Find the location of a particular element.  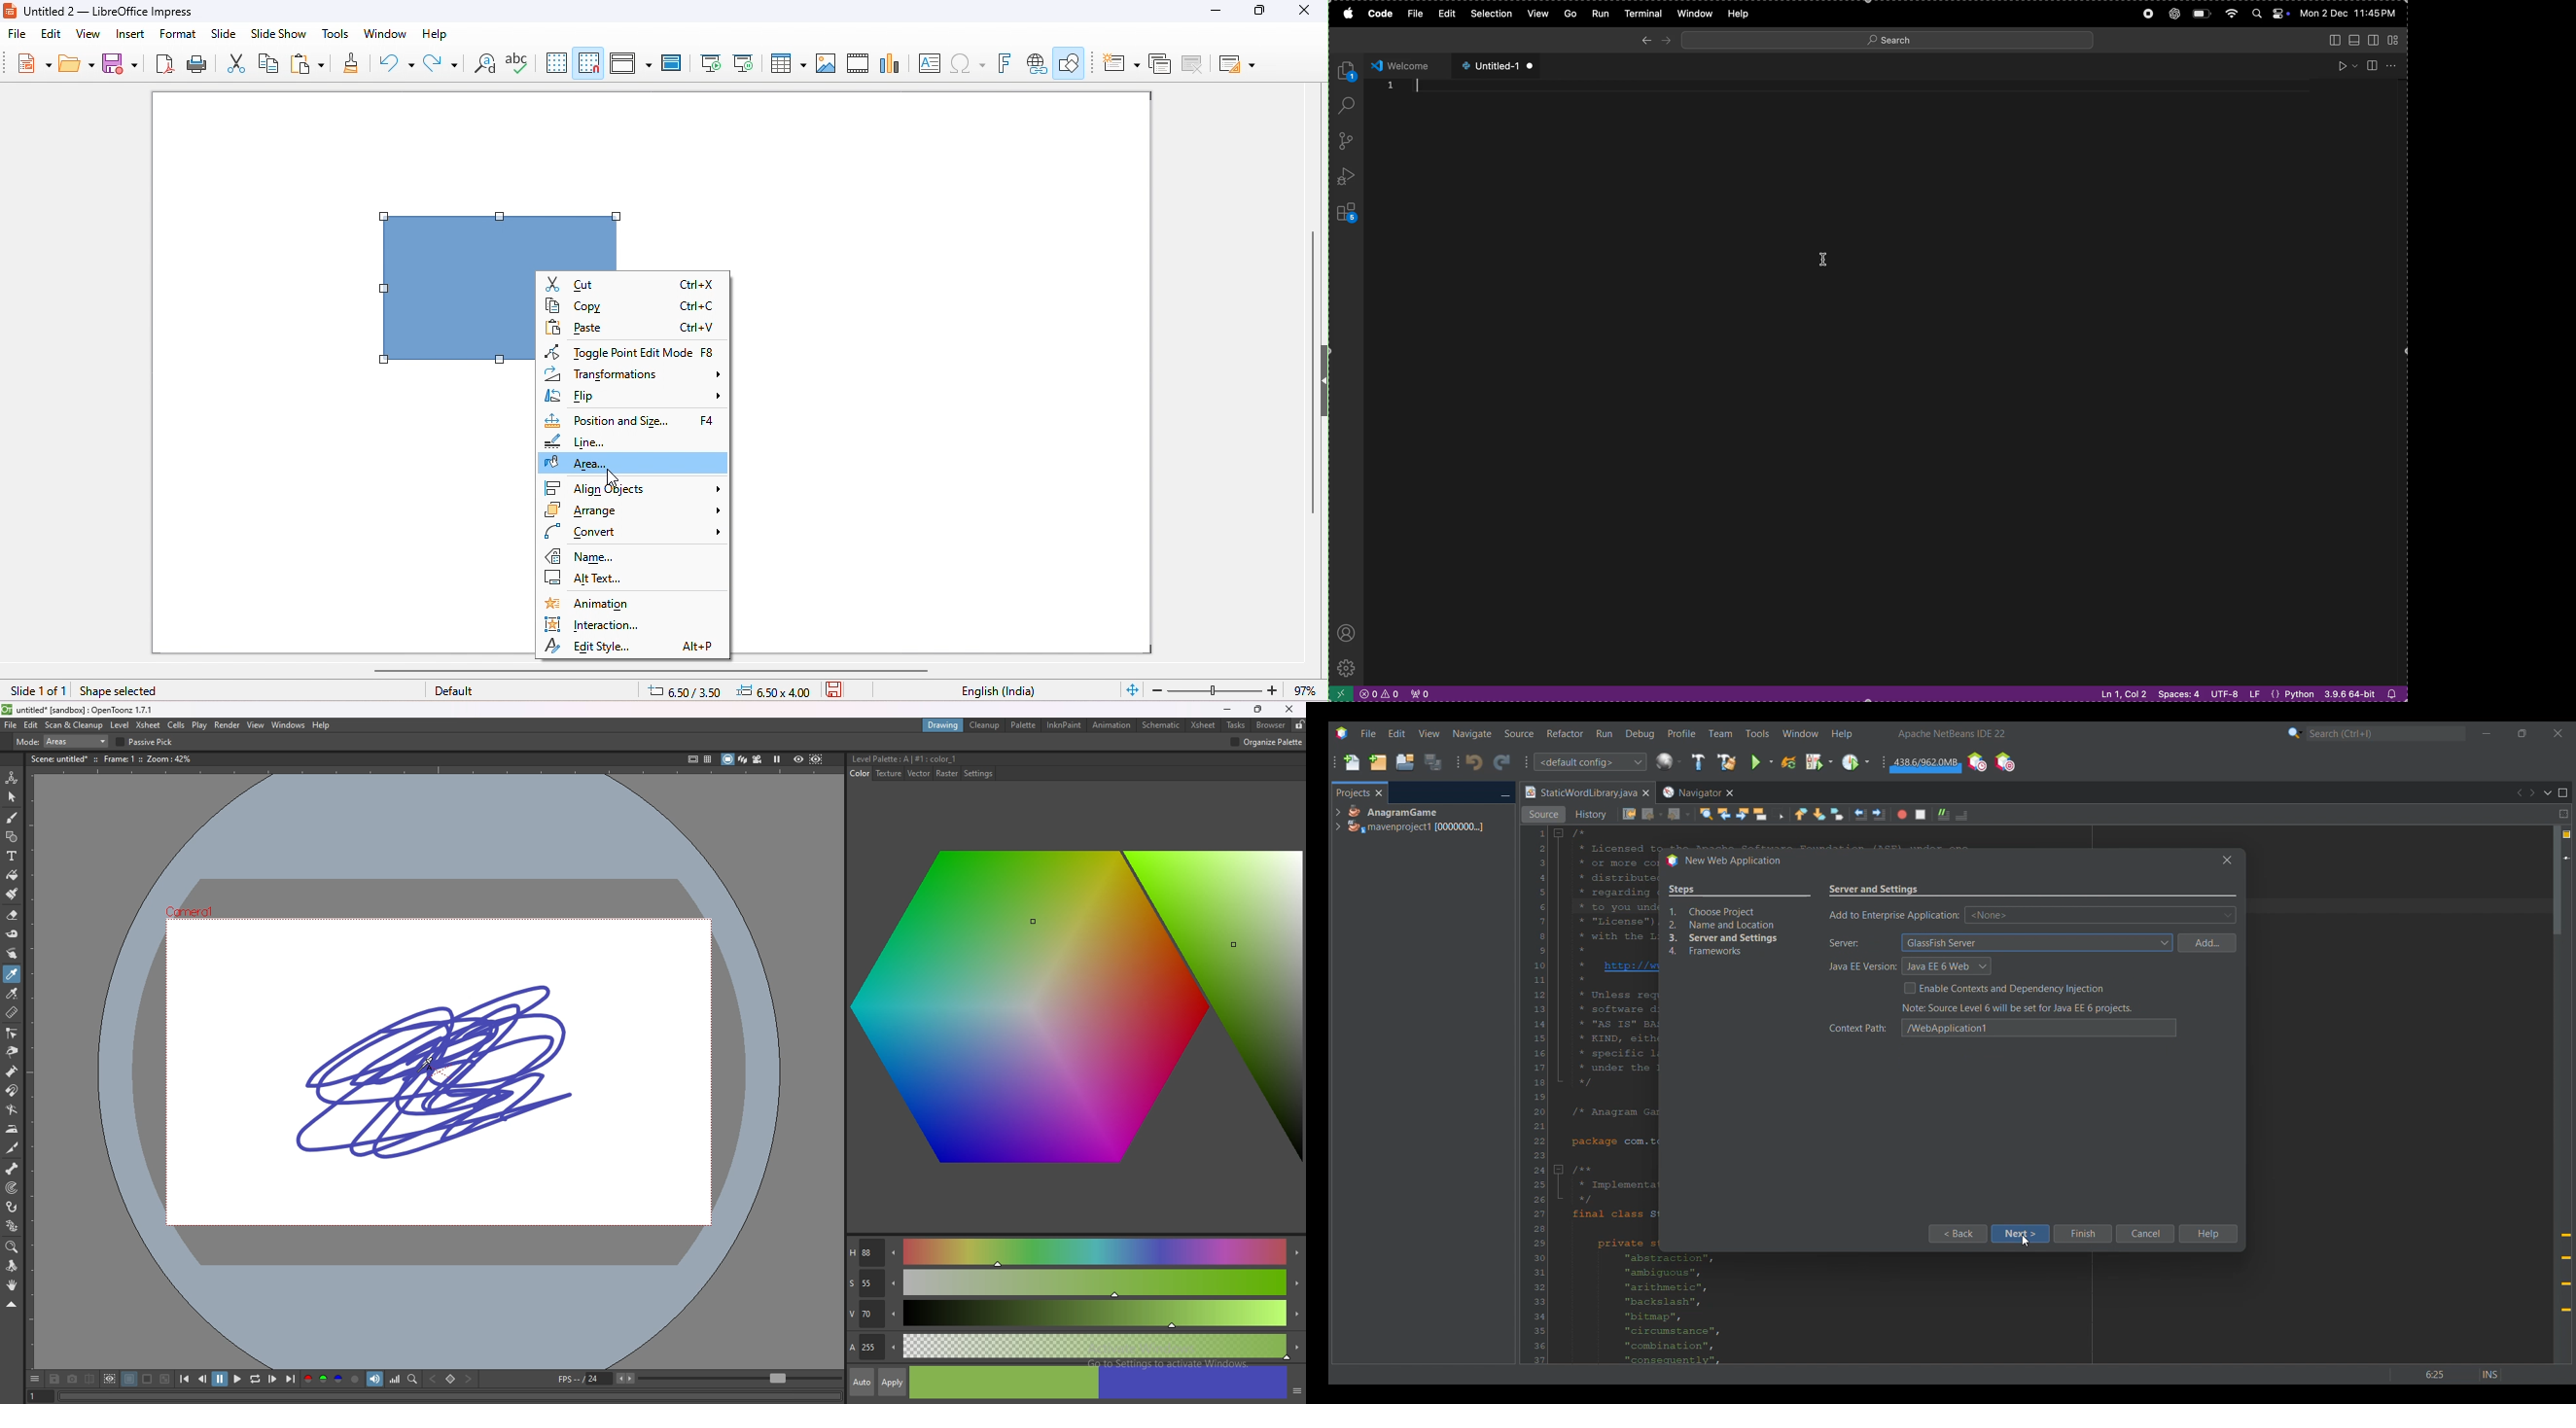

soundtrack is located at coordinates (375, 1378).